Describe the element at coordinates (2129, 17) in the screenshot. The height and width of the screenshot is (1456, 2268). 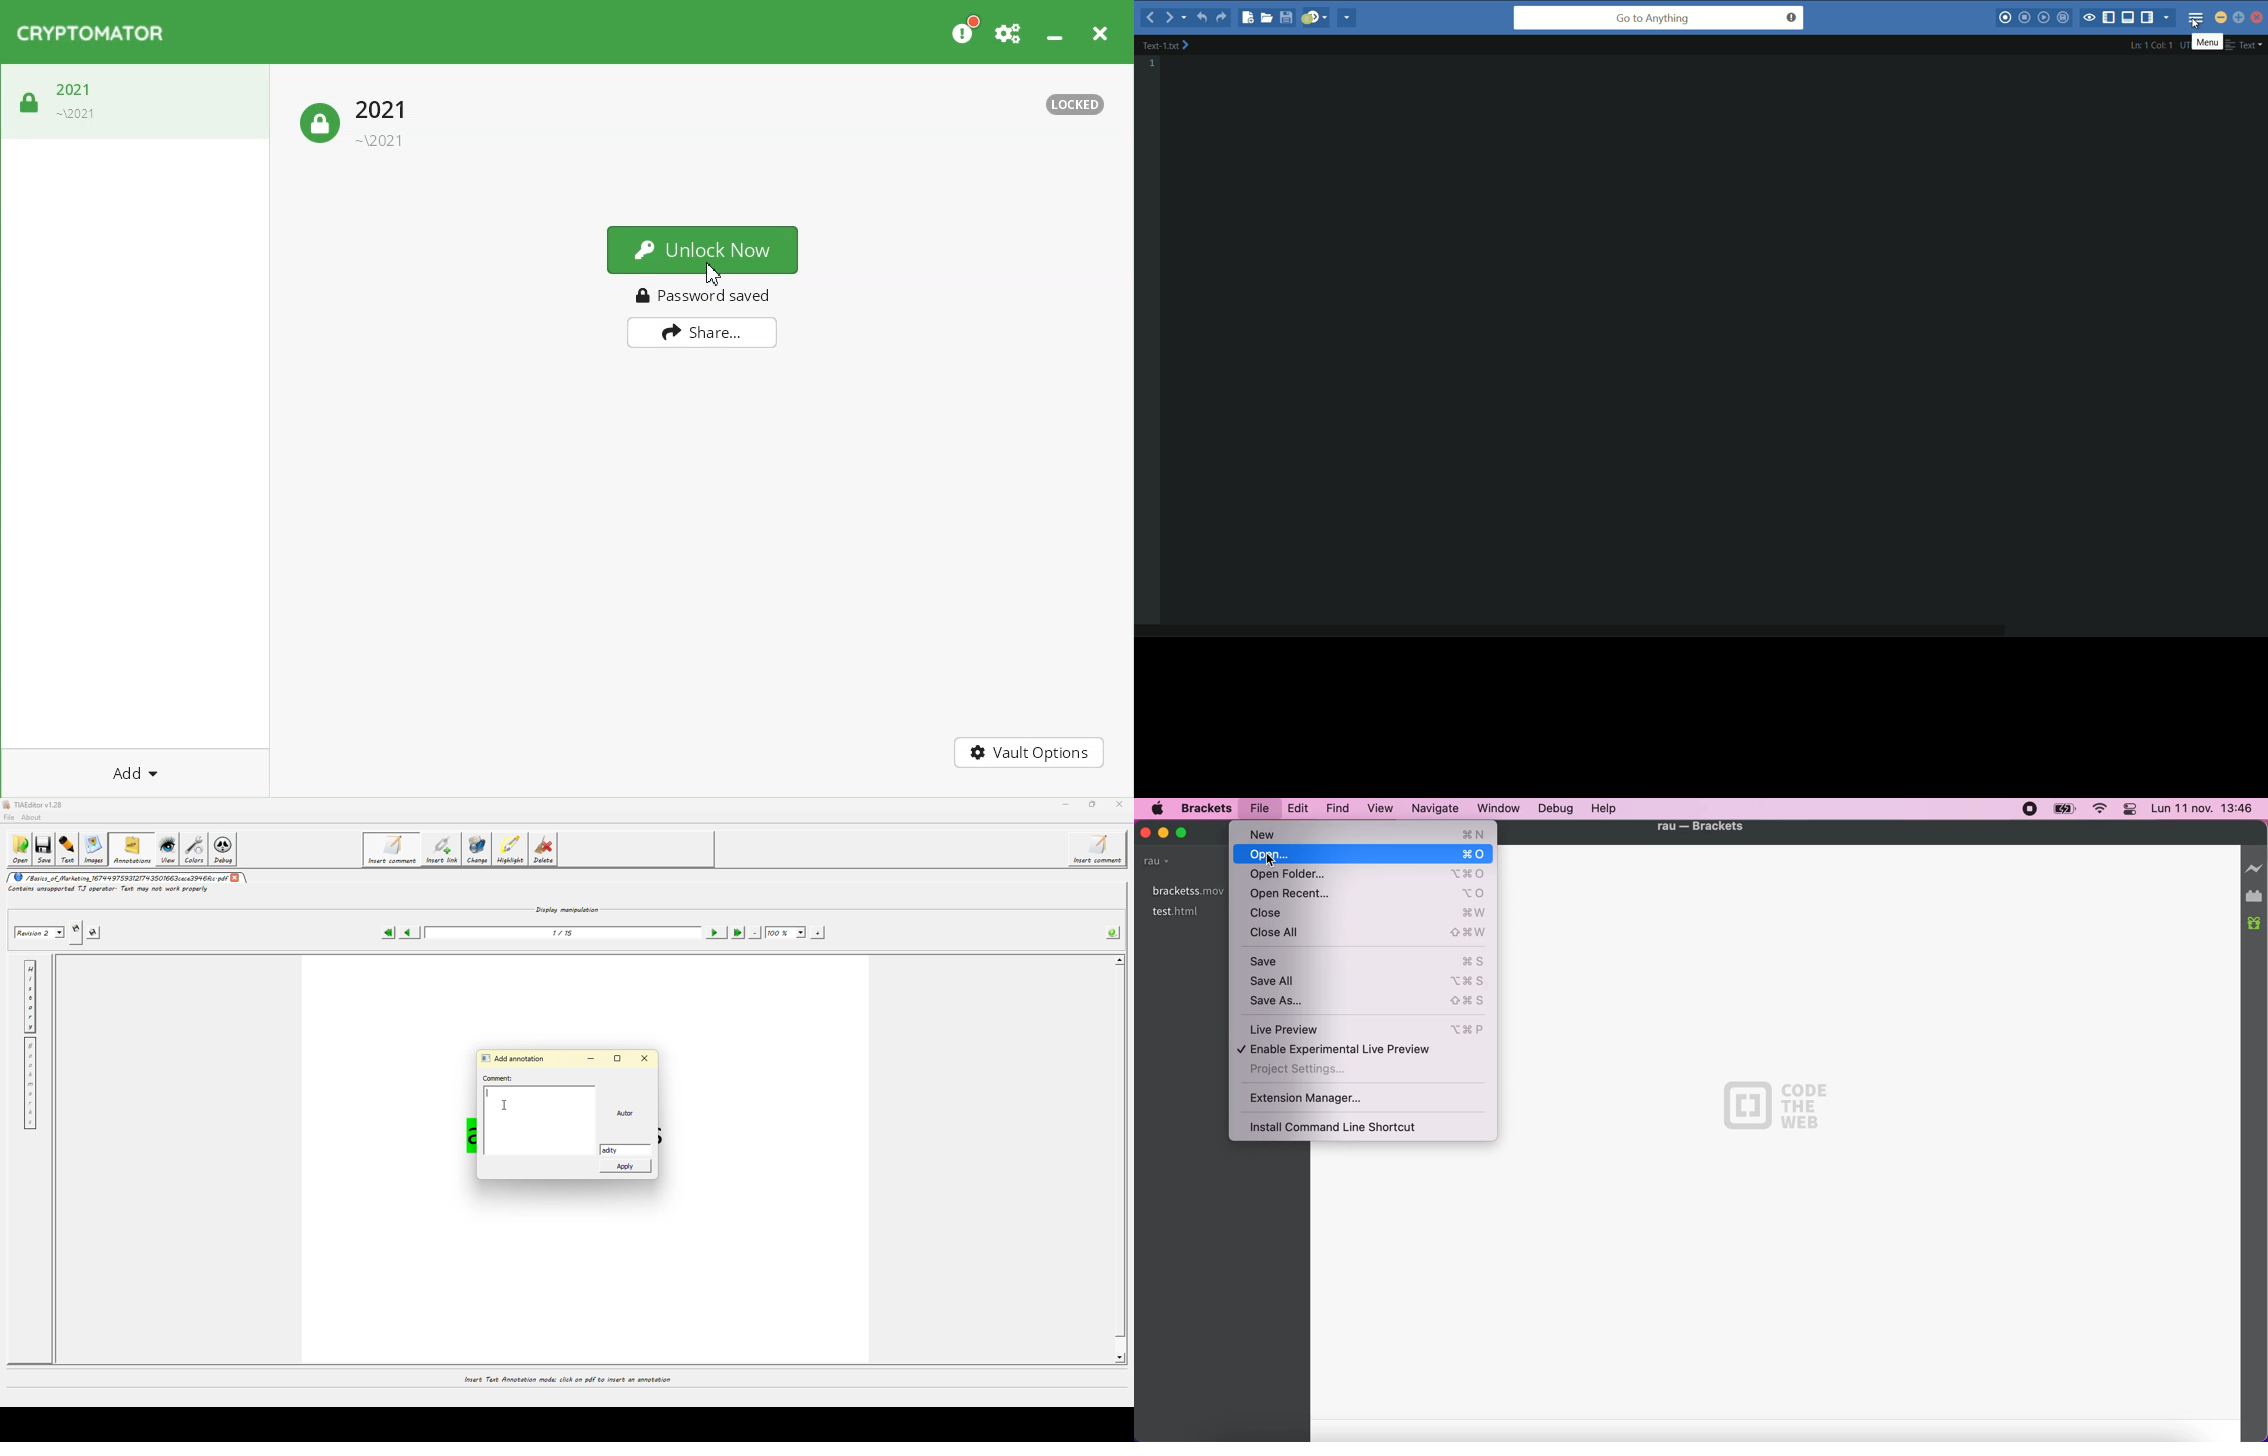
I see `show/hide bottom pane` at that location.